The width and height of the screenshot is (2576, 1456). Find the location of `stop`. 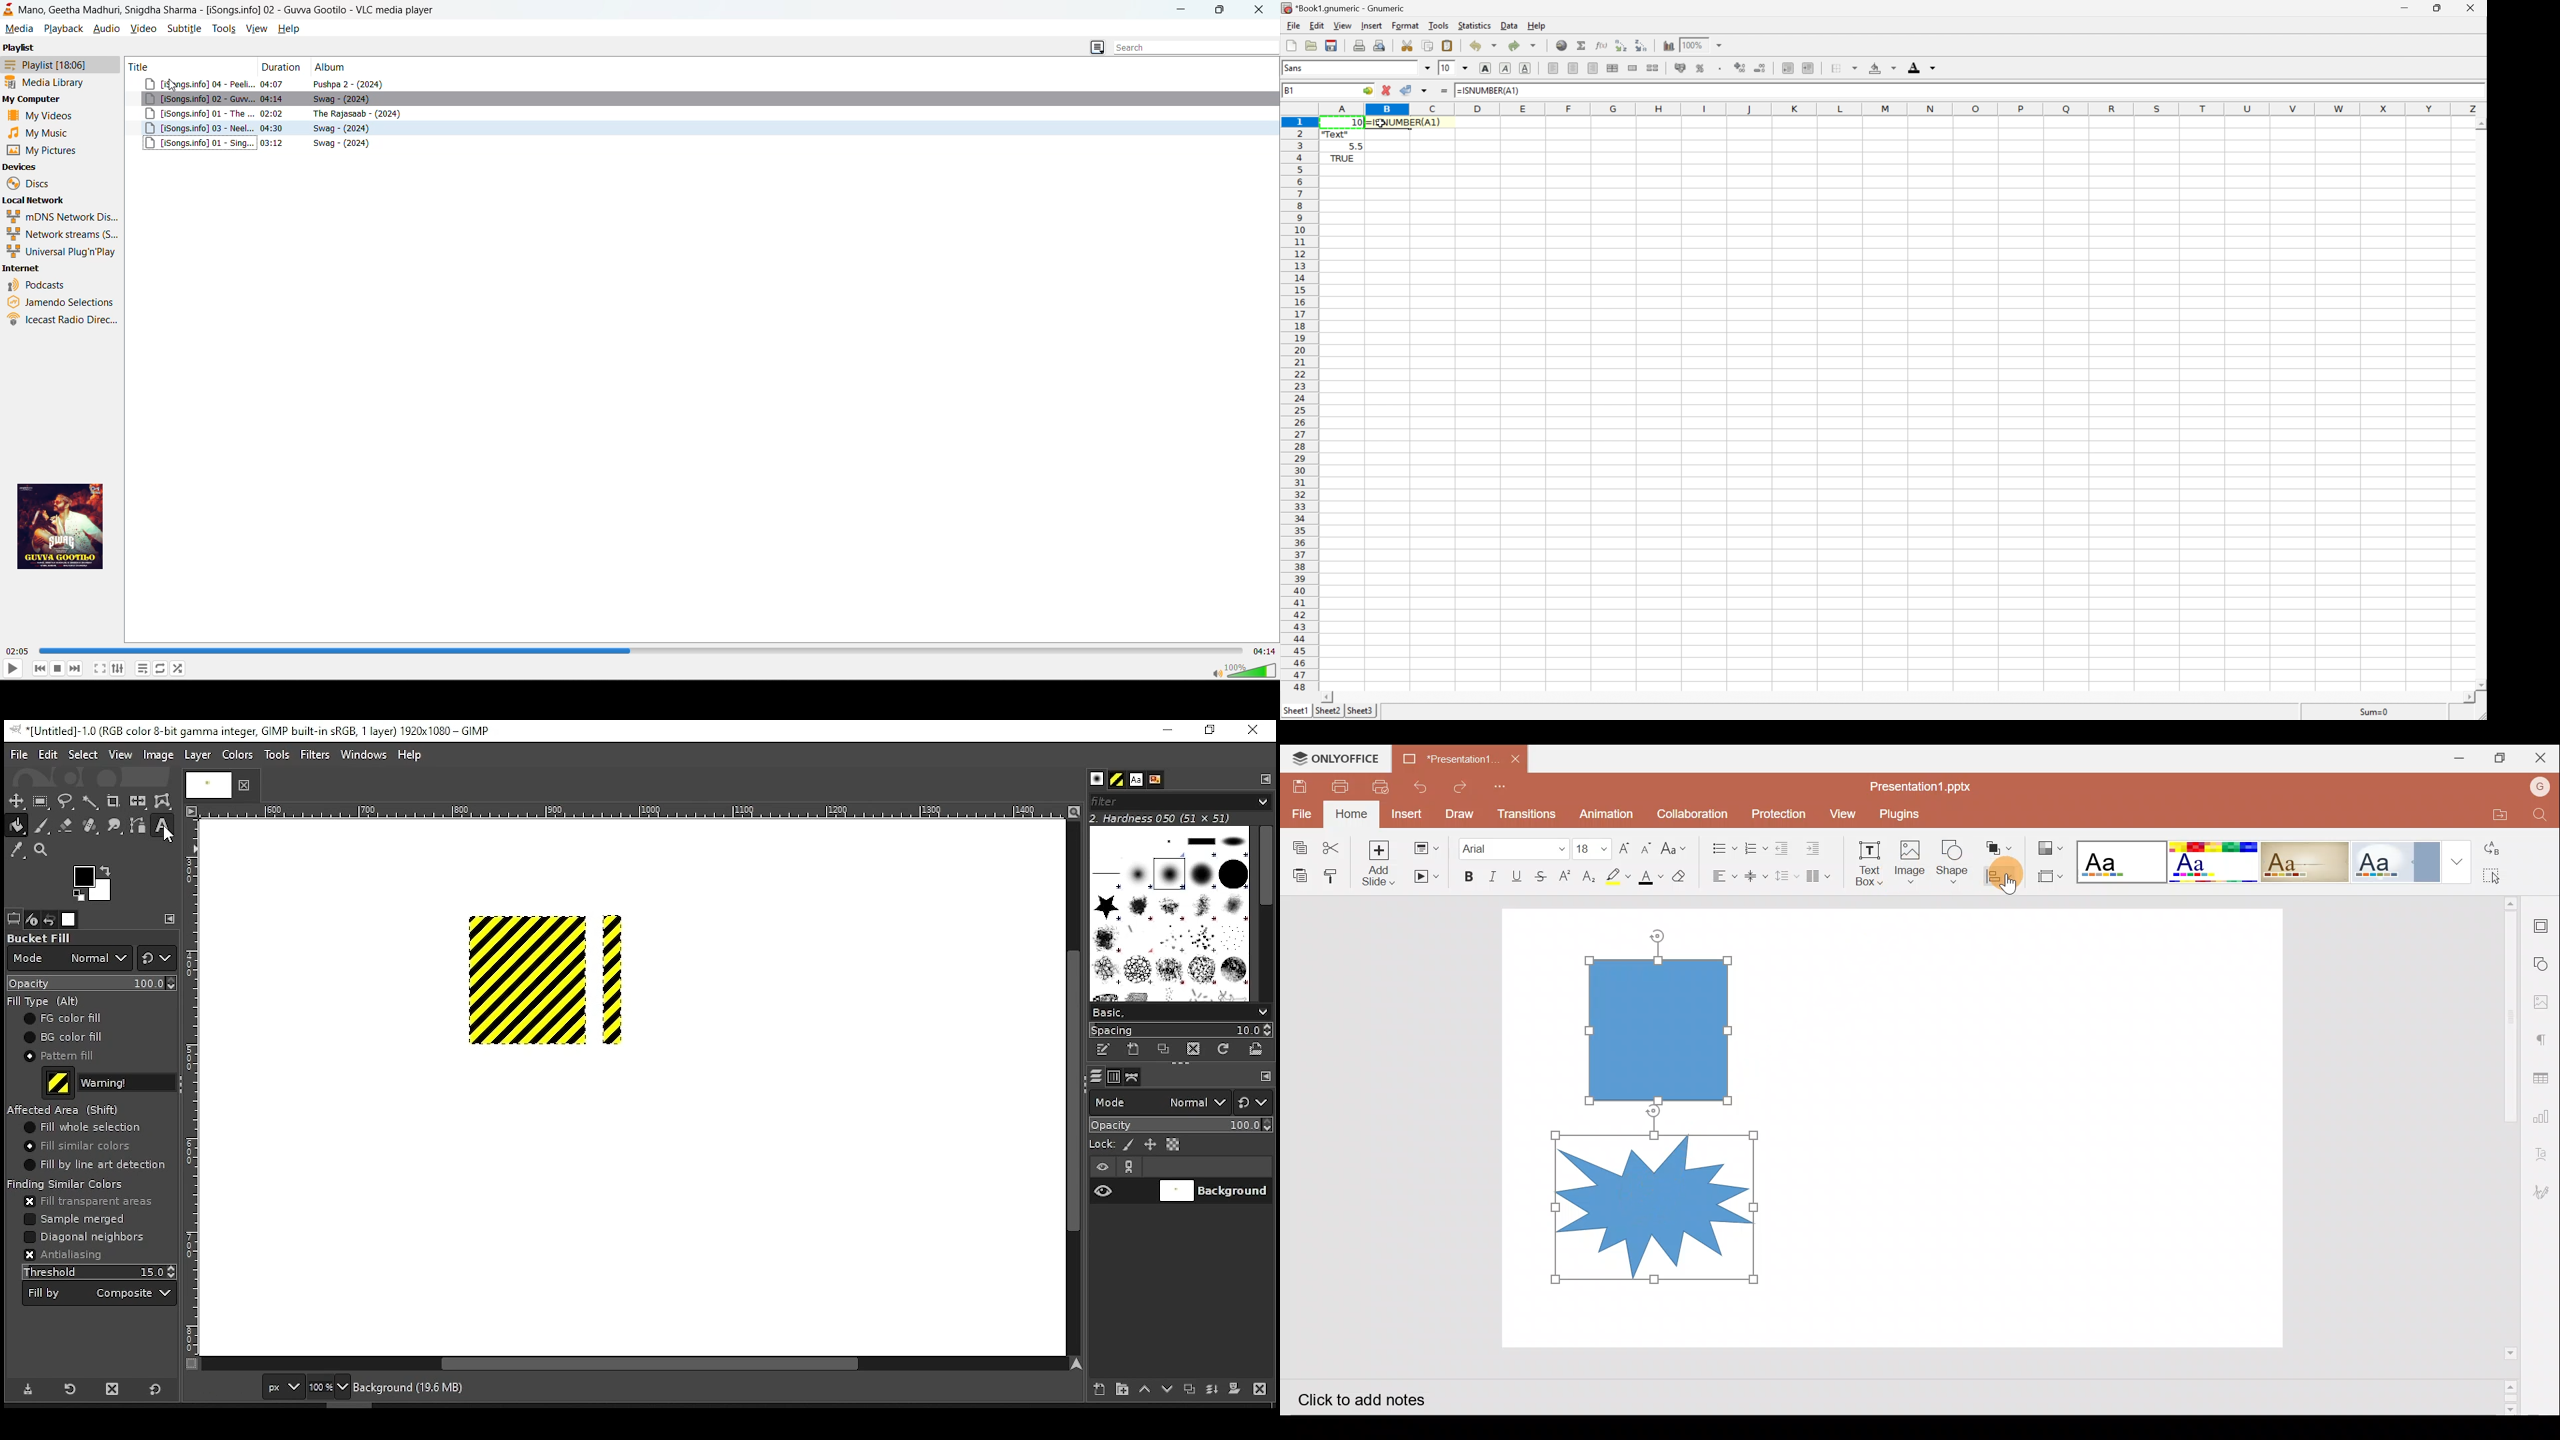

stop is located at coordinates (58, 669).